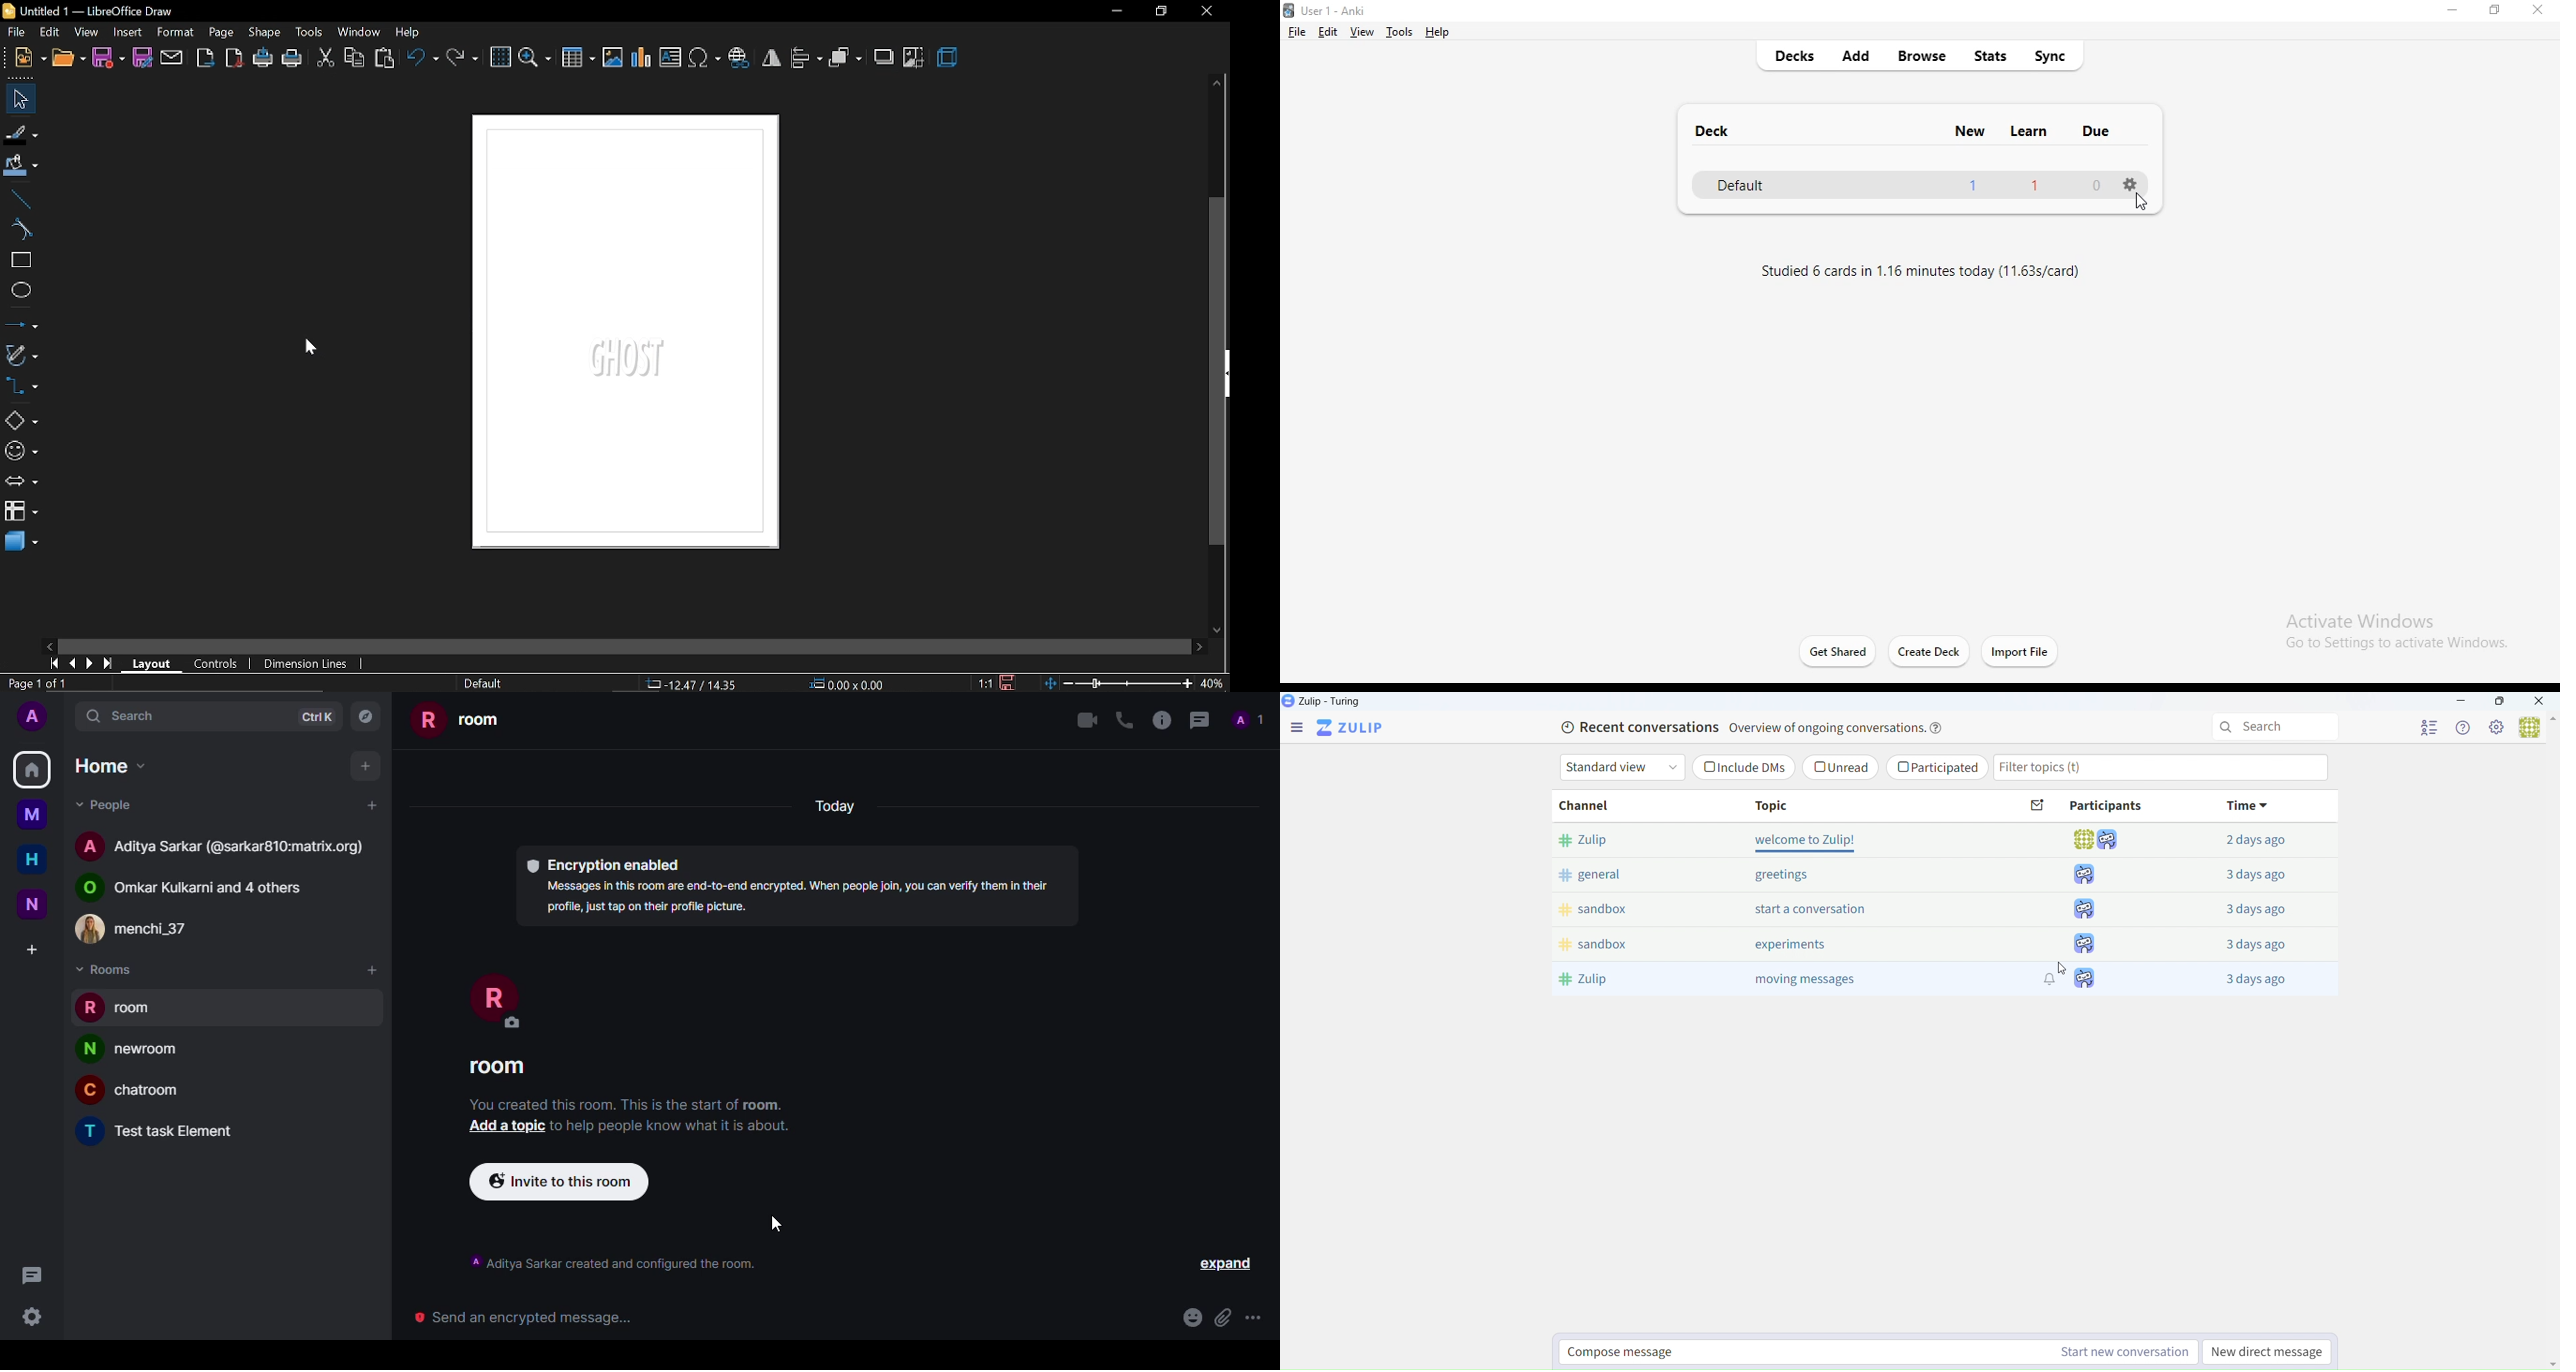 The height and width of the screenshot is (1372, 2576). I want to click on flowchart, so click(21, 510).